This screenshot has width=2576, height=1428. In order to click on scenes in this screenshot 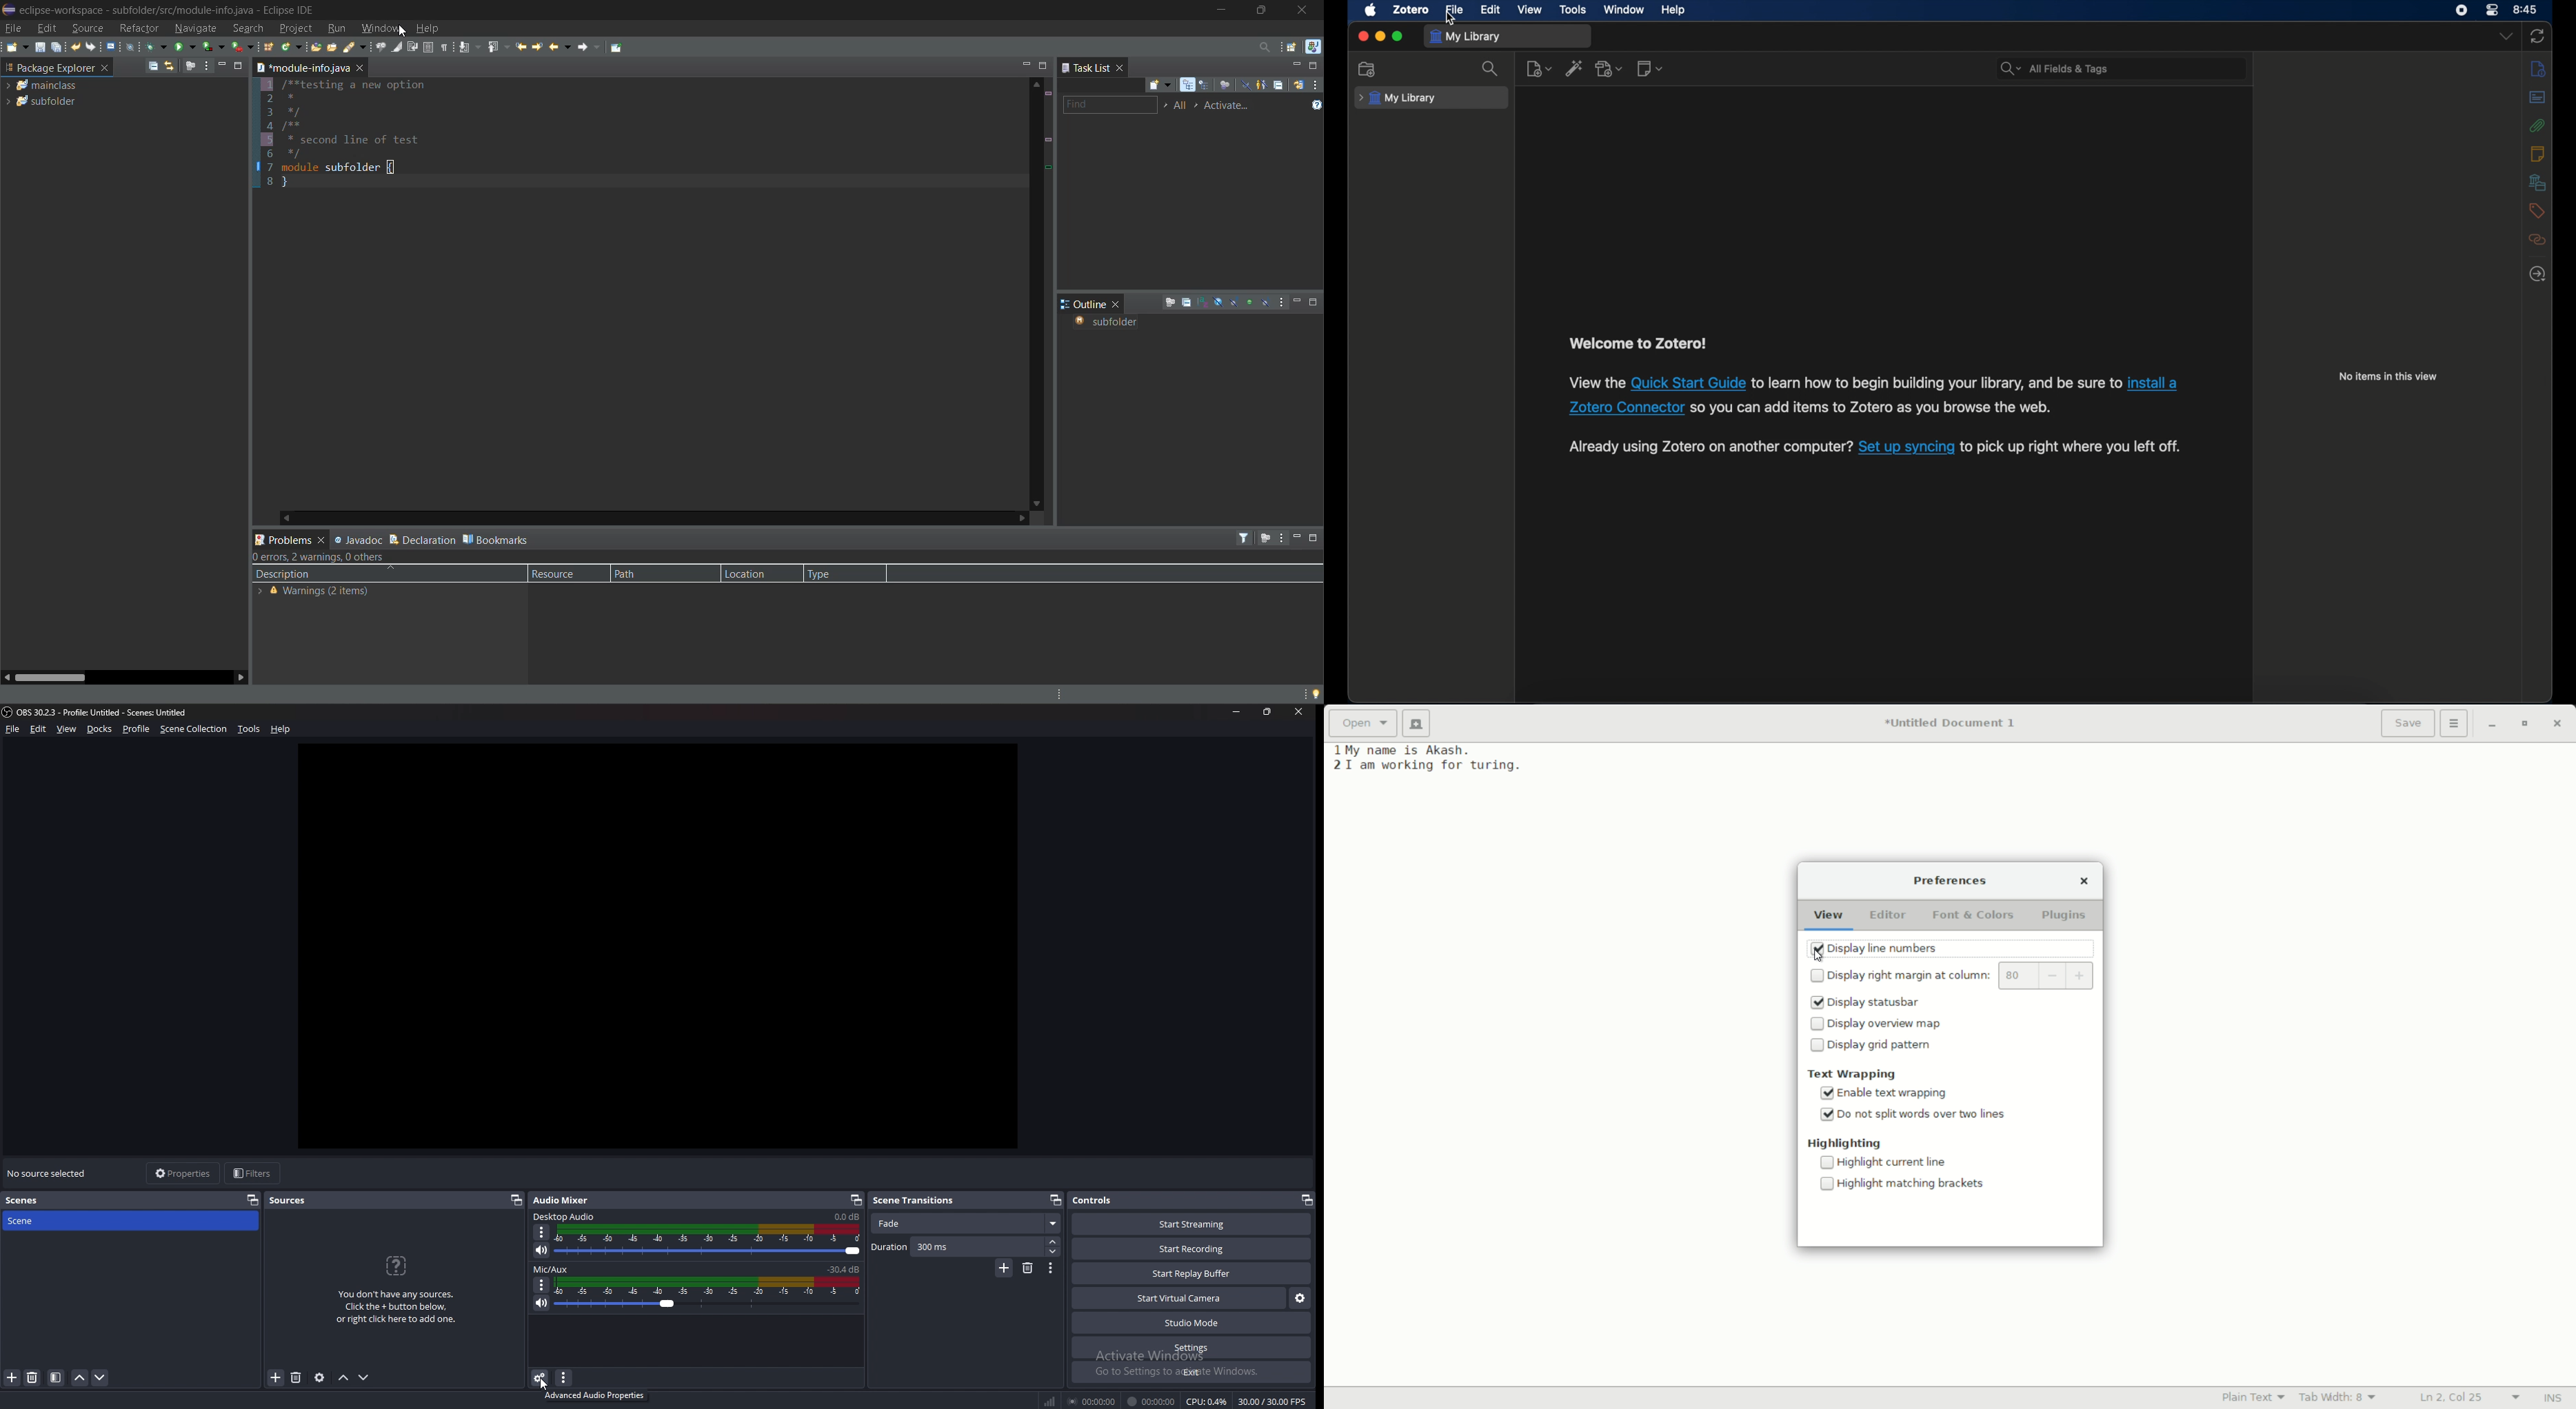, I will do `click(28, 1201)`.